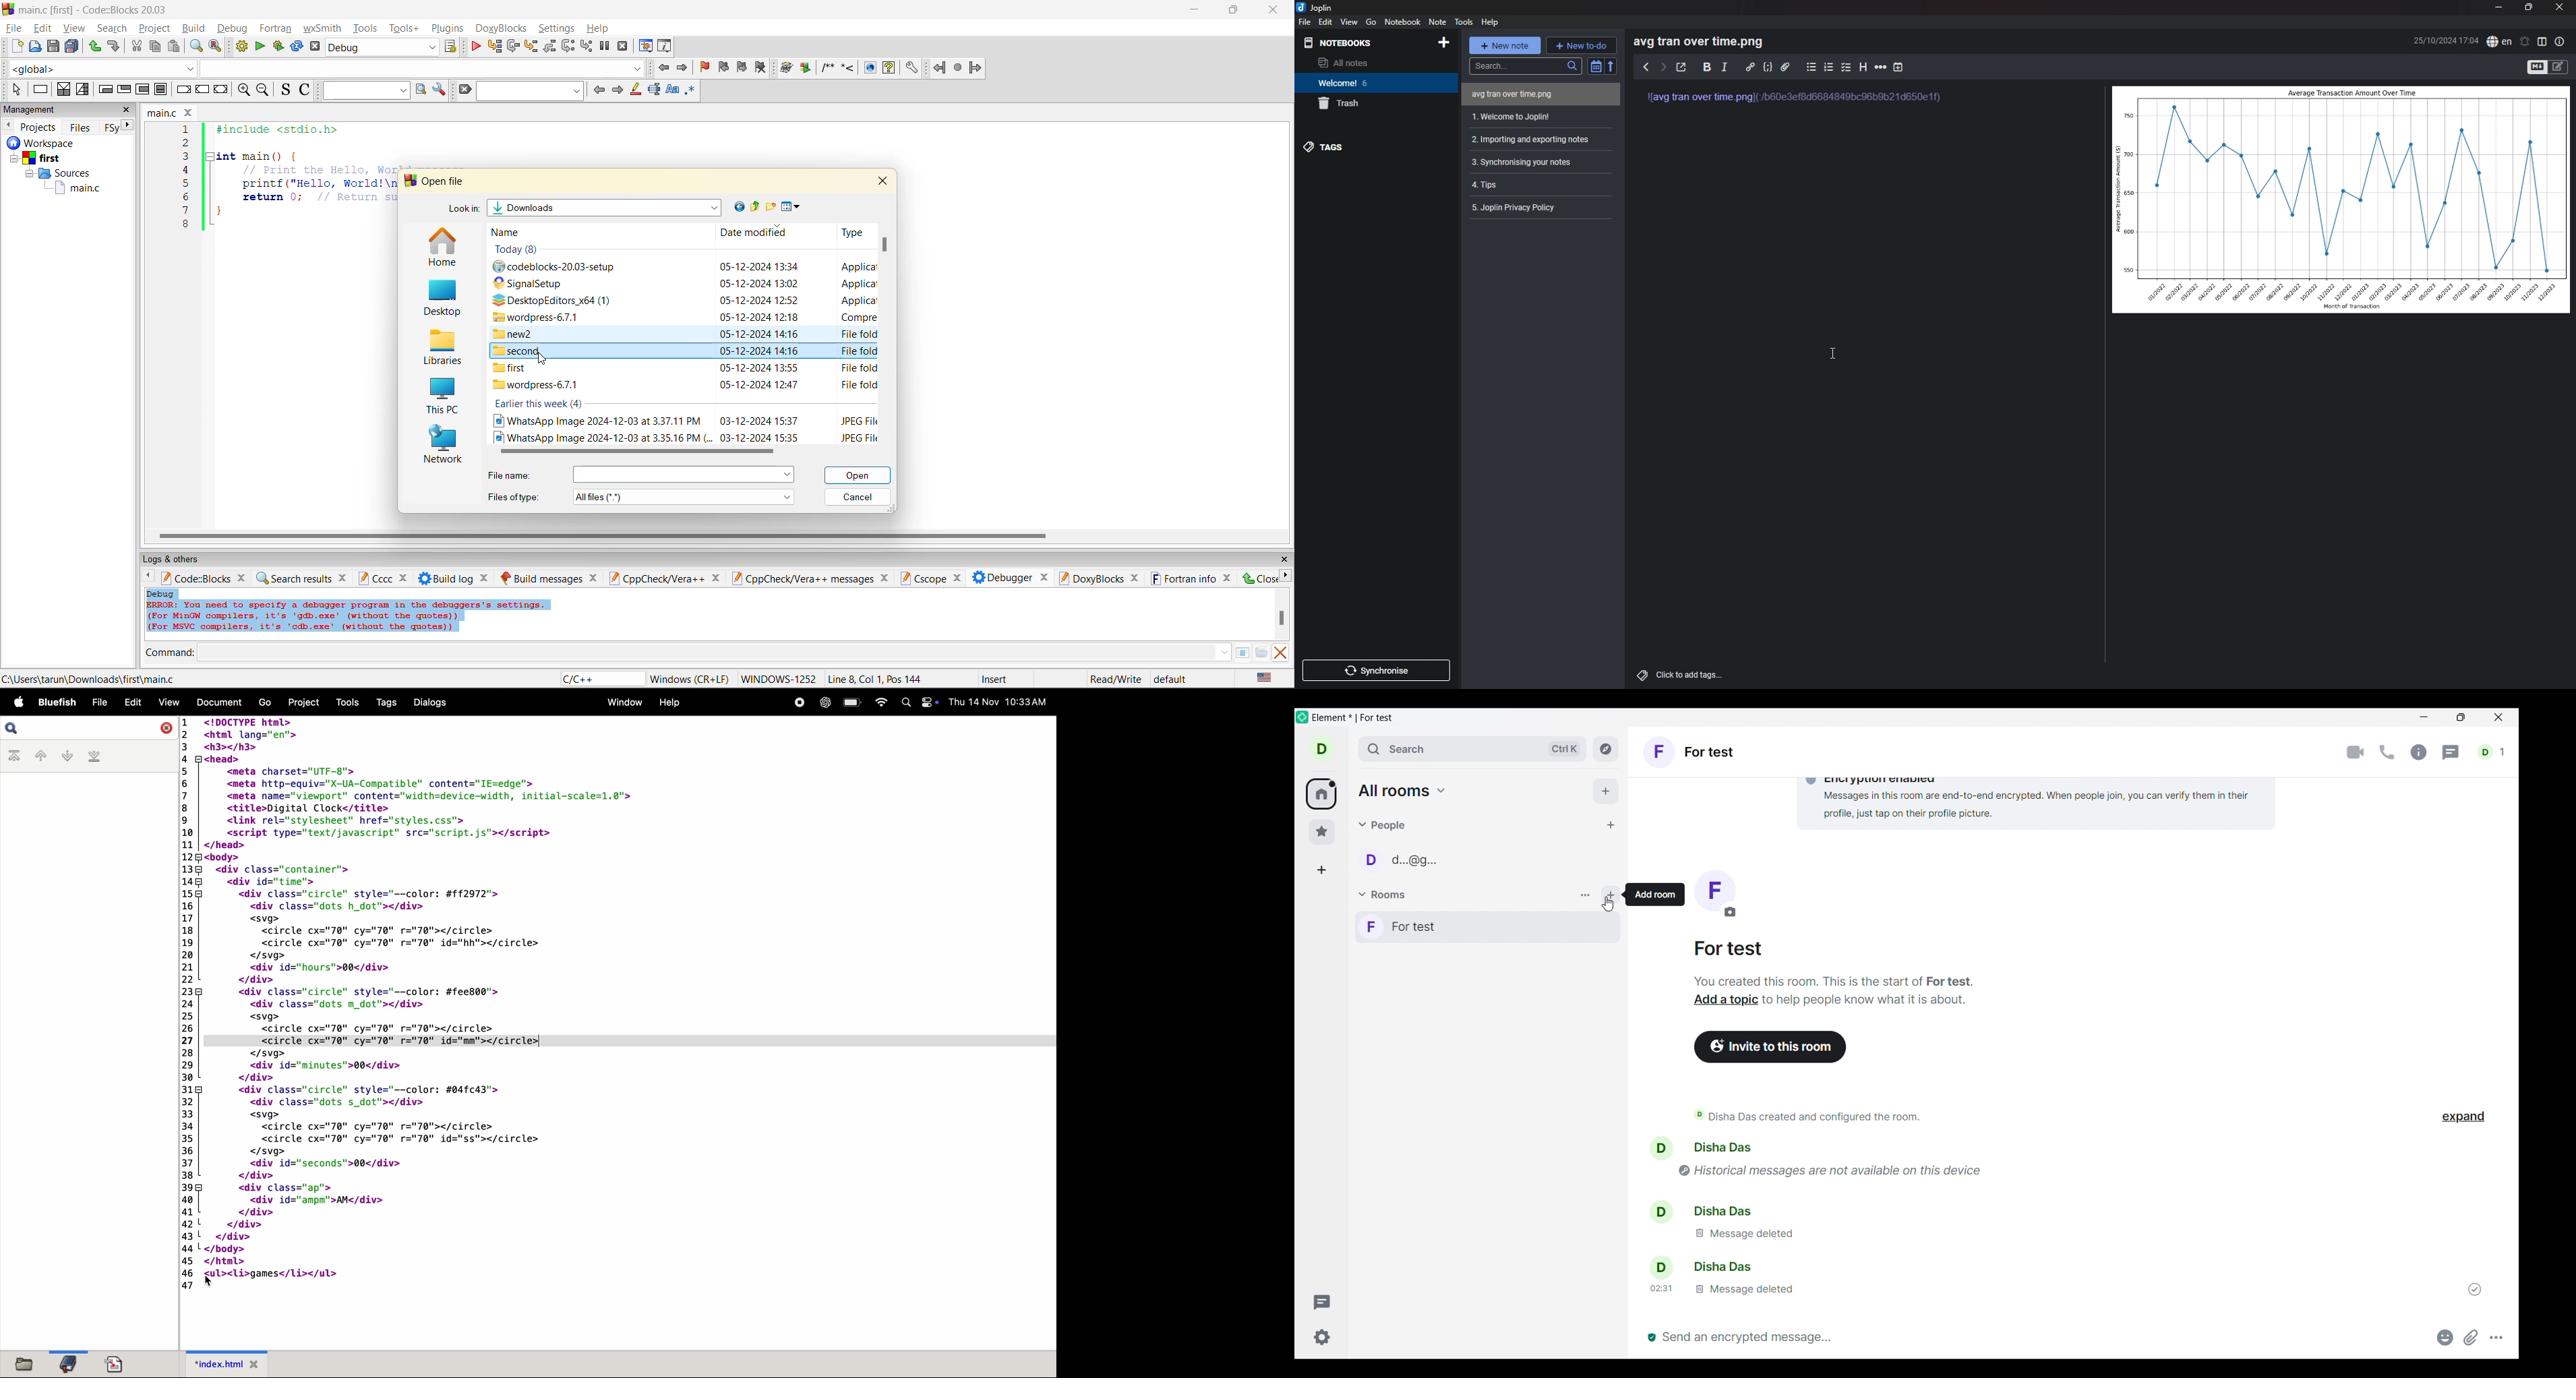 Image resolution: width=2576 pixels, height=1400 pixels. What do you see at coordinates (530, 46) in the screenshot?
I see `step into` at bounding box center [530, 46].